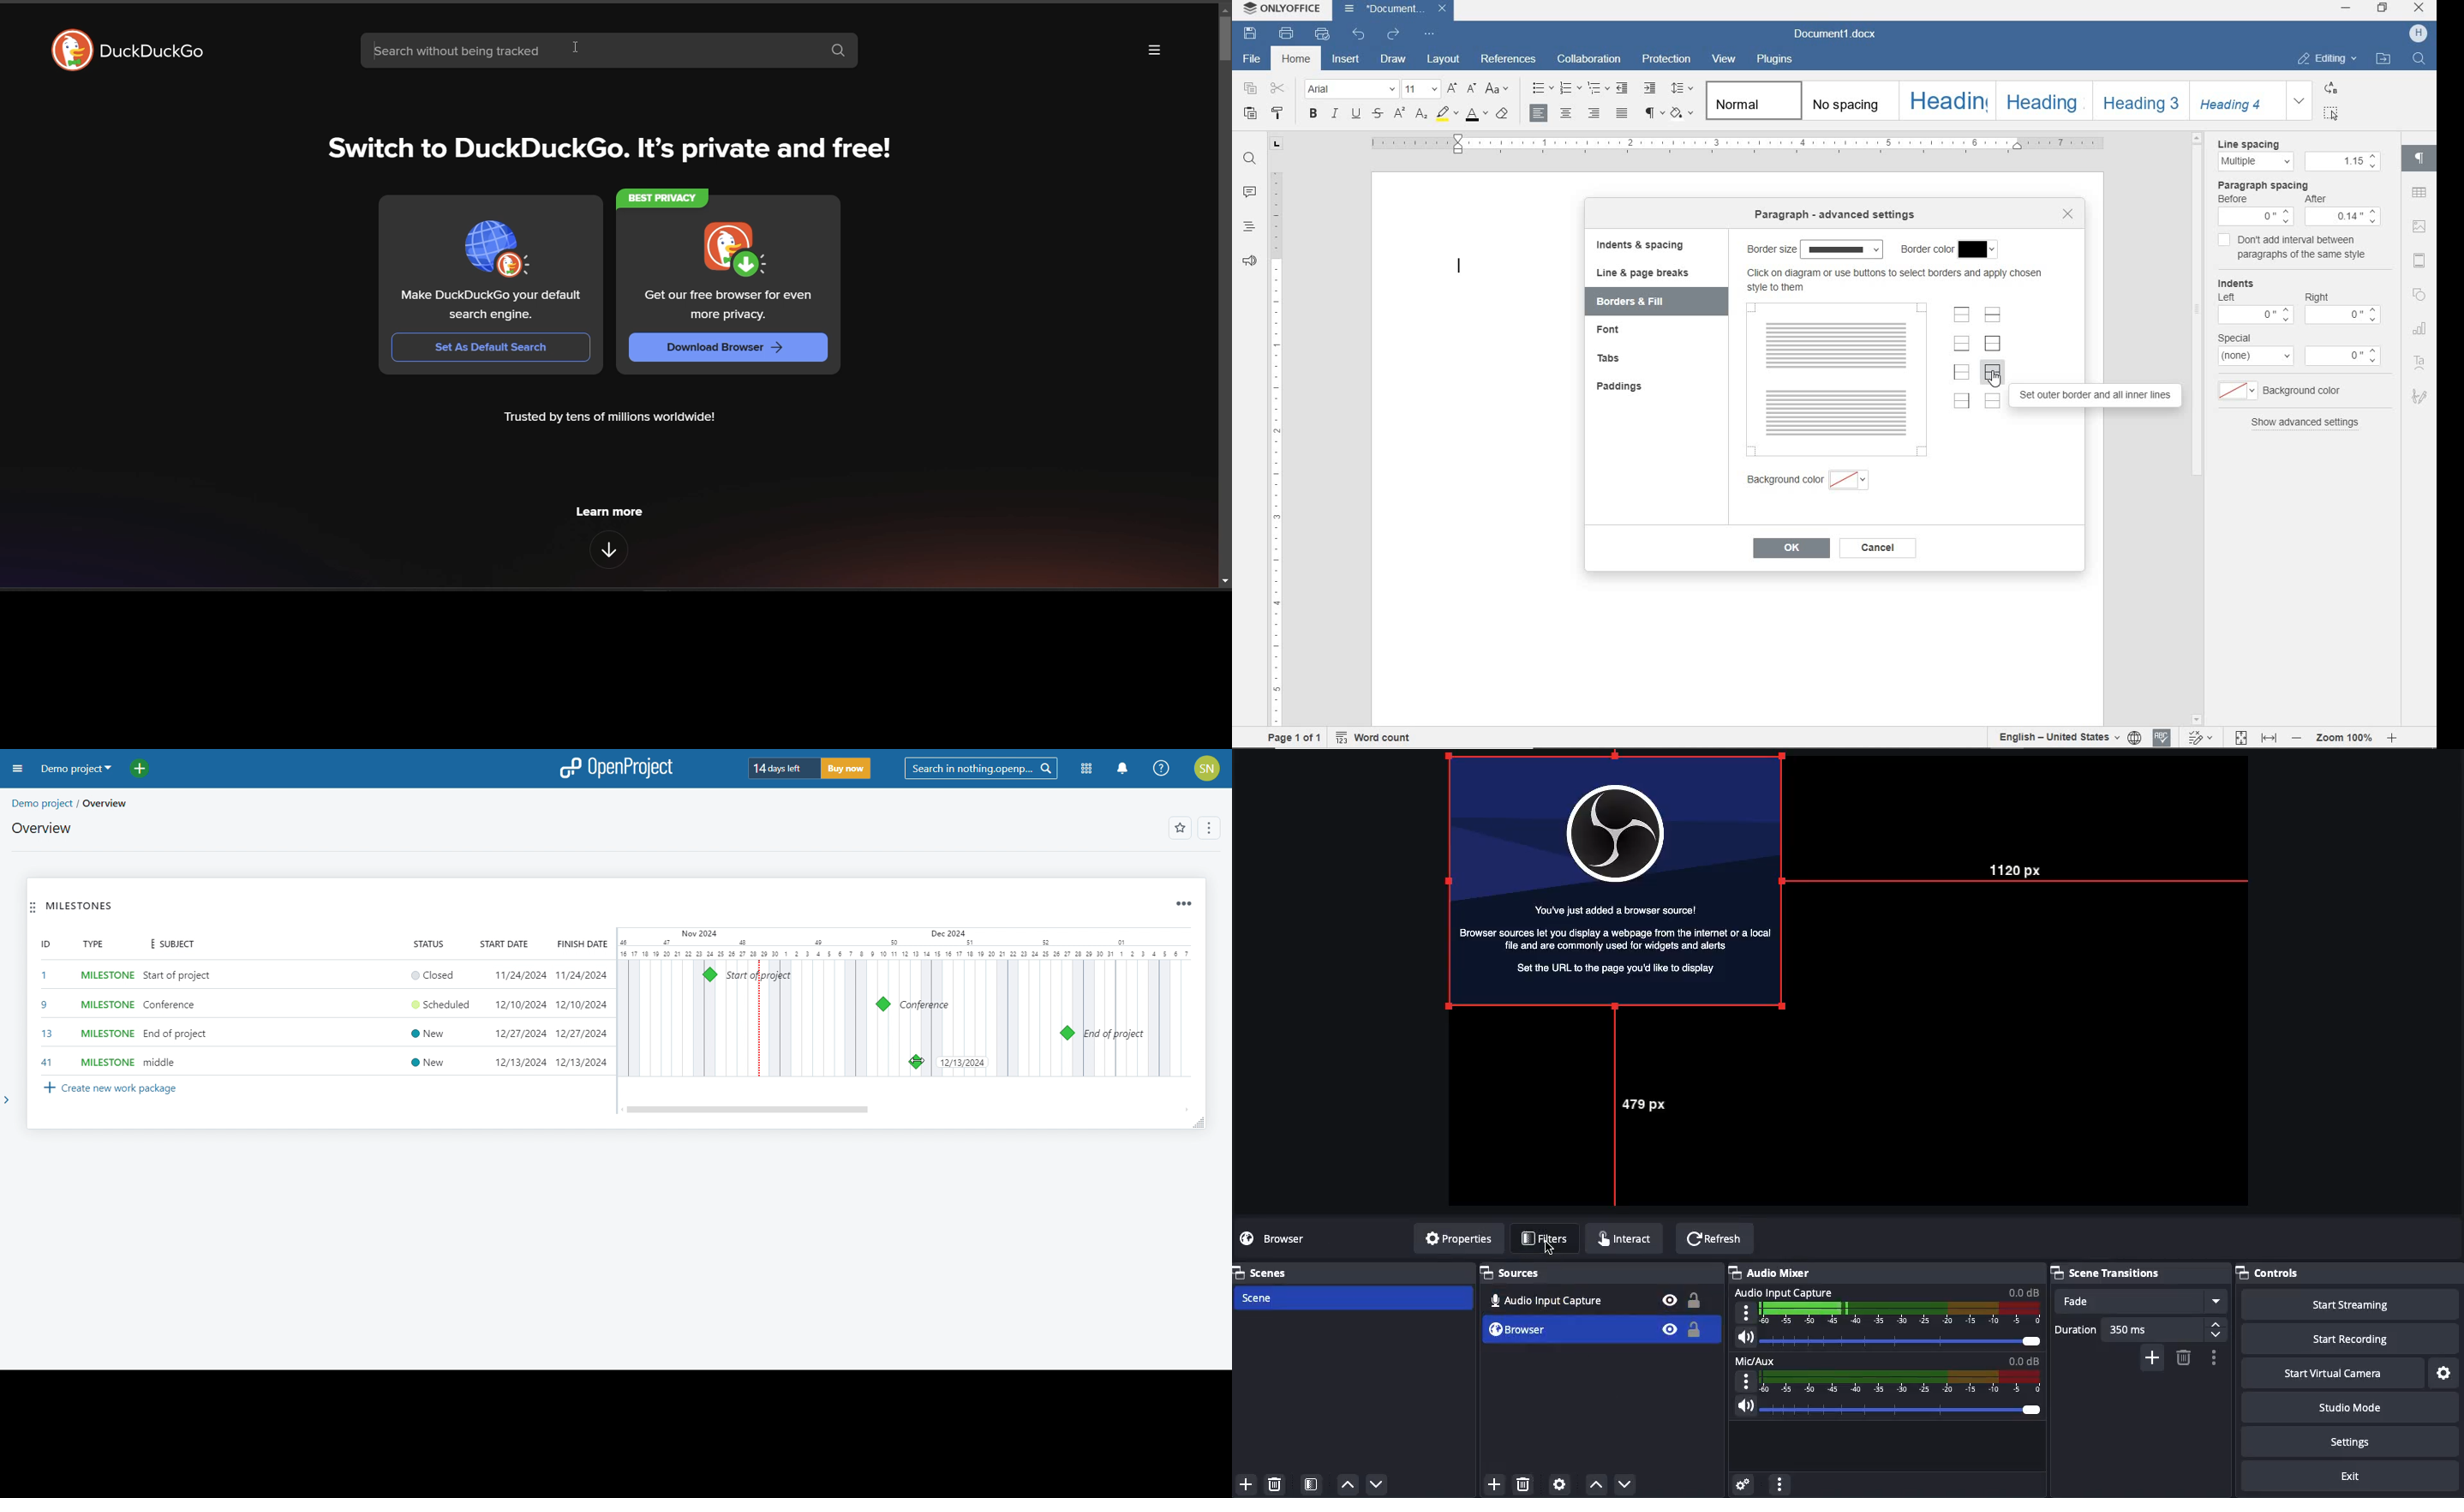 This screenshot has width=2464, height=1512. What do you see at coordinates (1394, 34) in the screenshot?
I see `redo` at bounding box center [1394, 34].